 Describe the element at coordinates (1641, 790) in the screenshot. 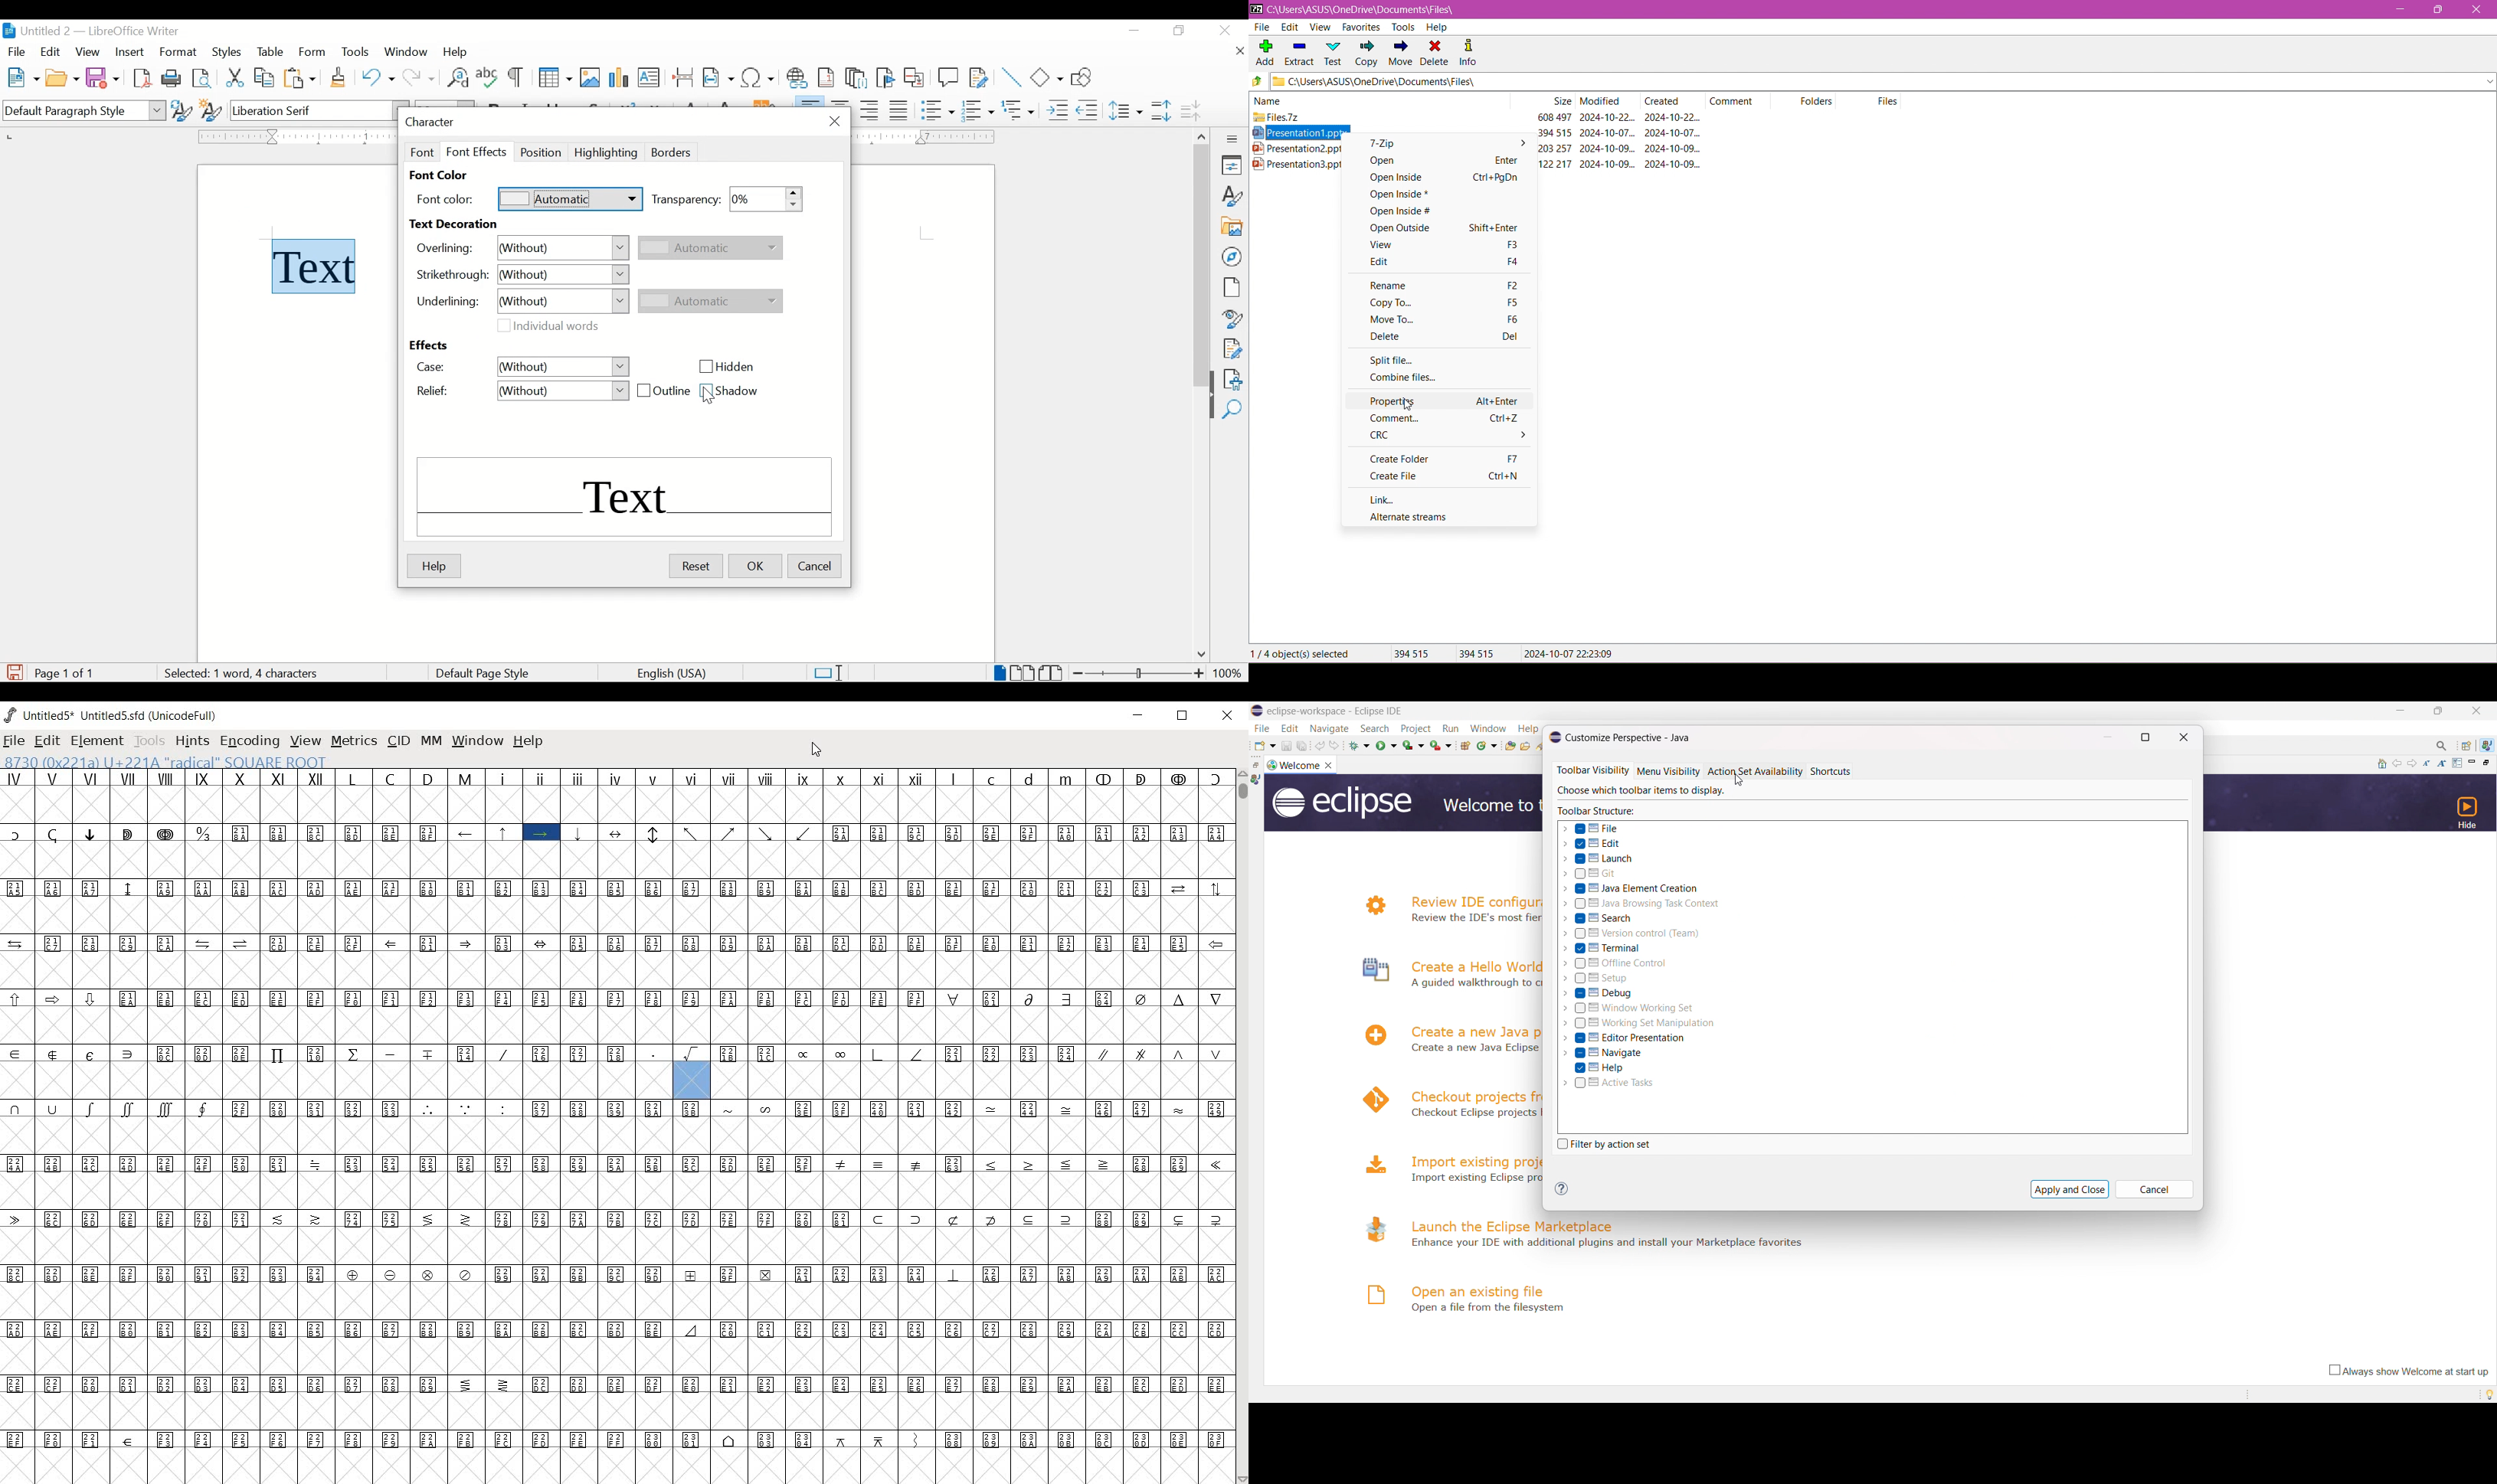

I see `a | Choose which toolbar items to display.` at that location.